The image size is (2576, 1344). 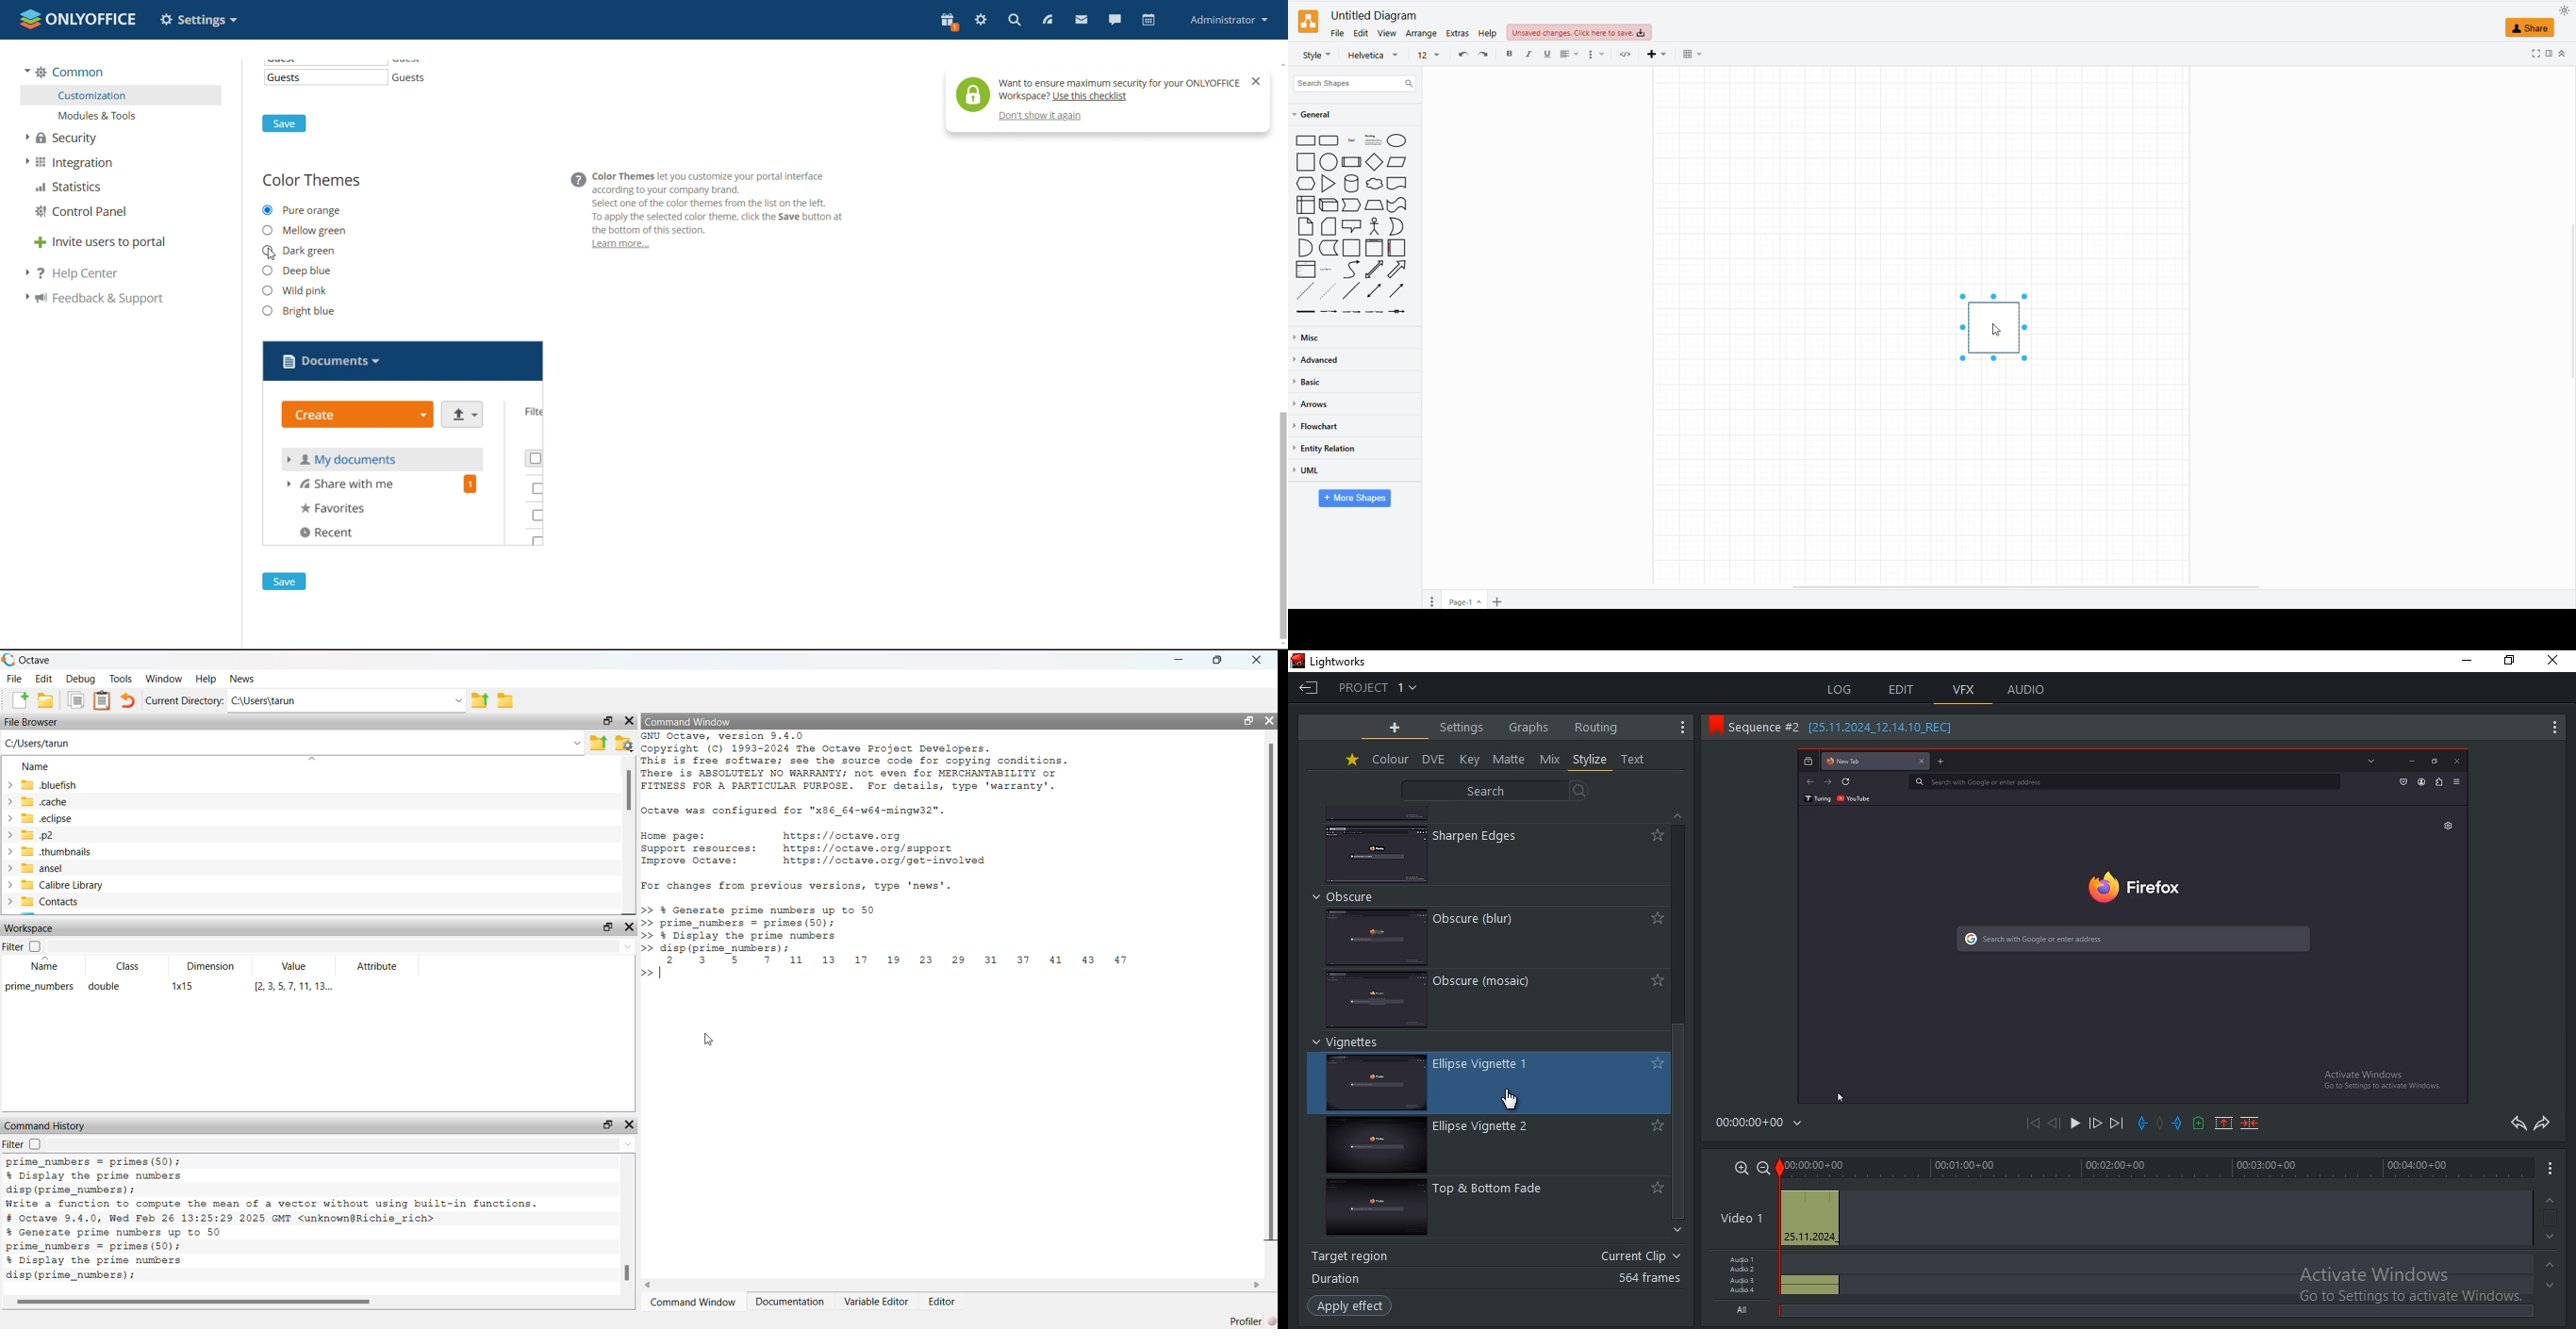 What do you see at coordinates (1352, 185) in the screenshot?
I see `cylinder` at bounding box center [1352, 185].